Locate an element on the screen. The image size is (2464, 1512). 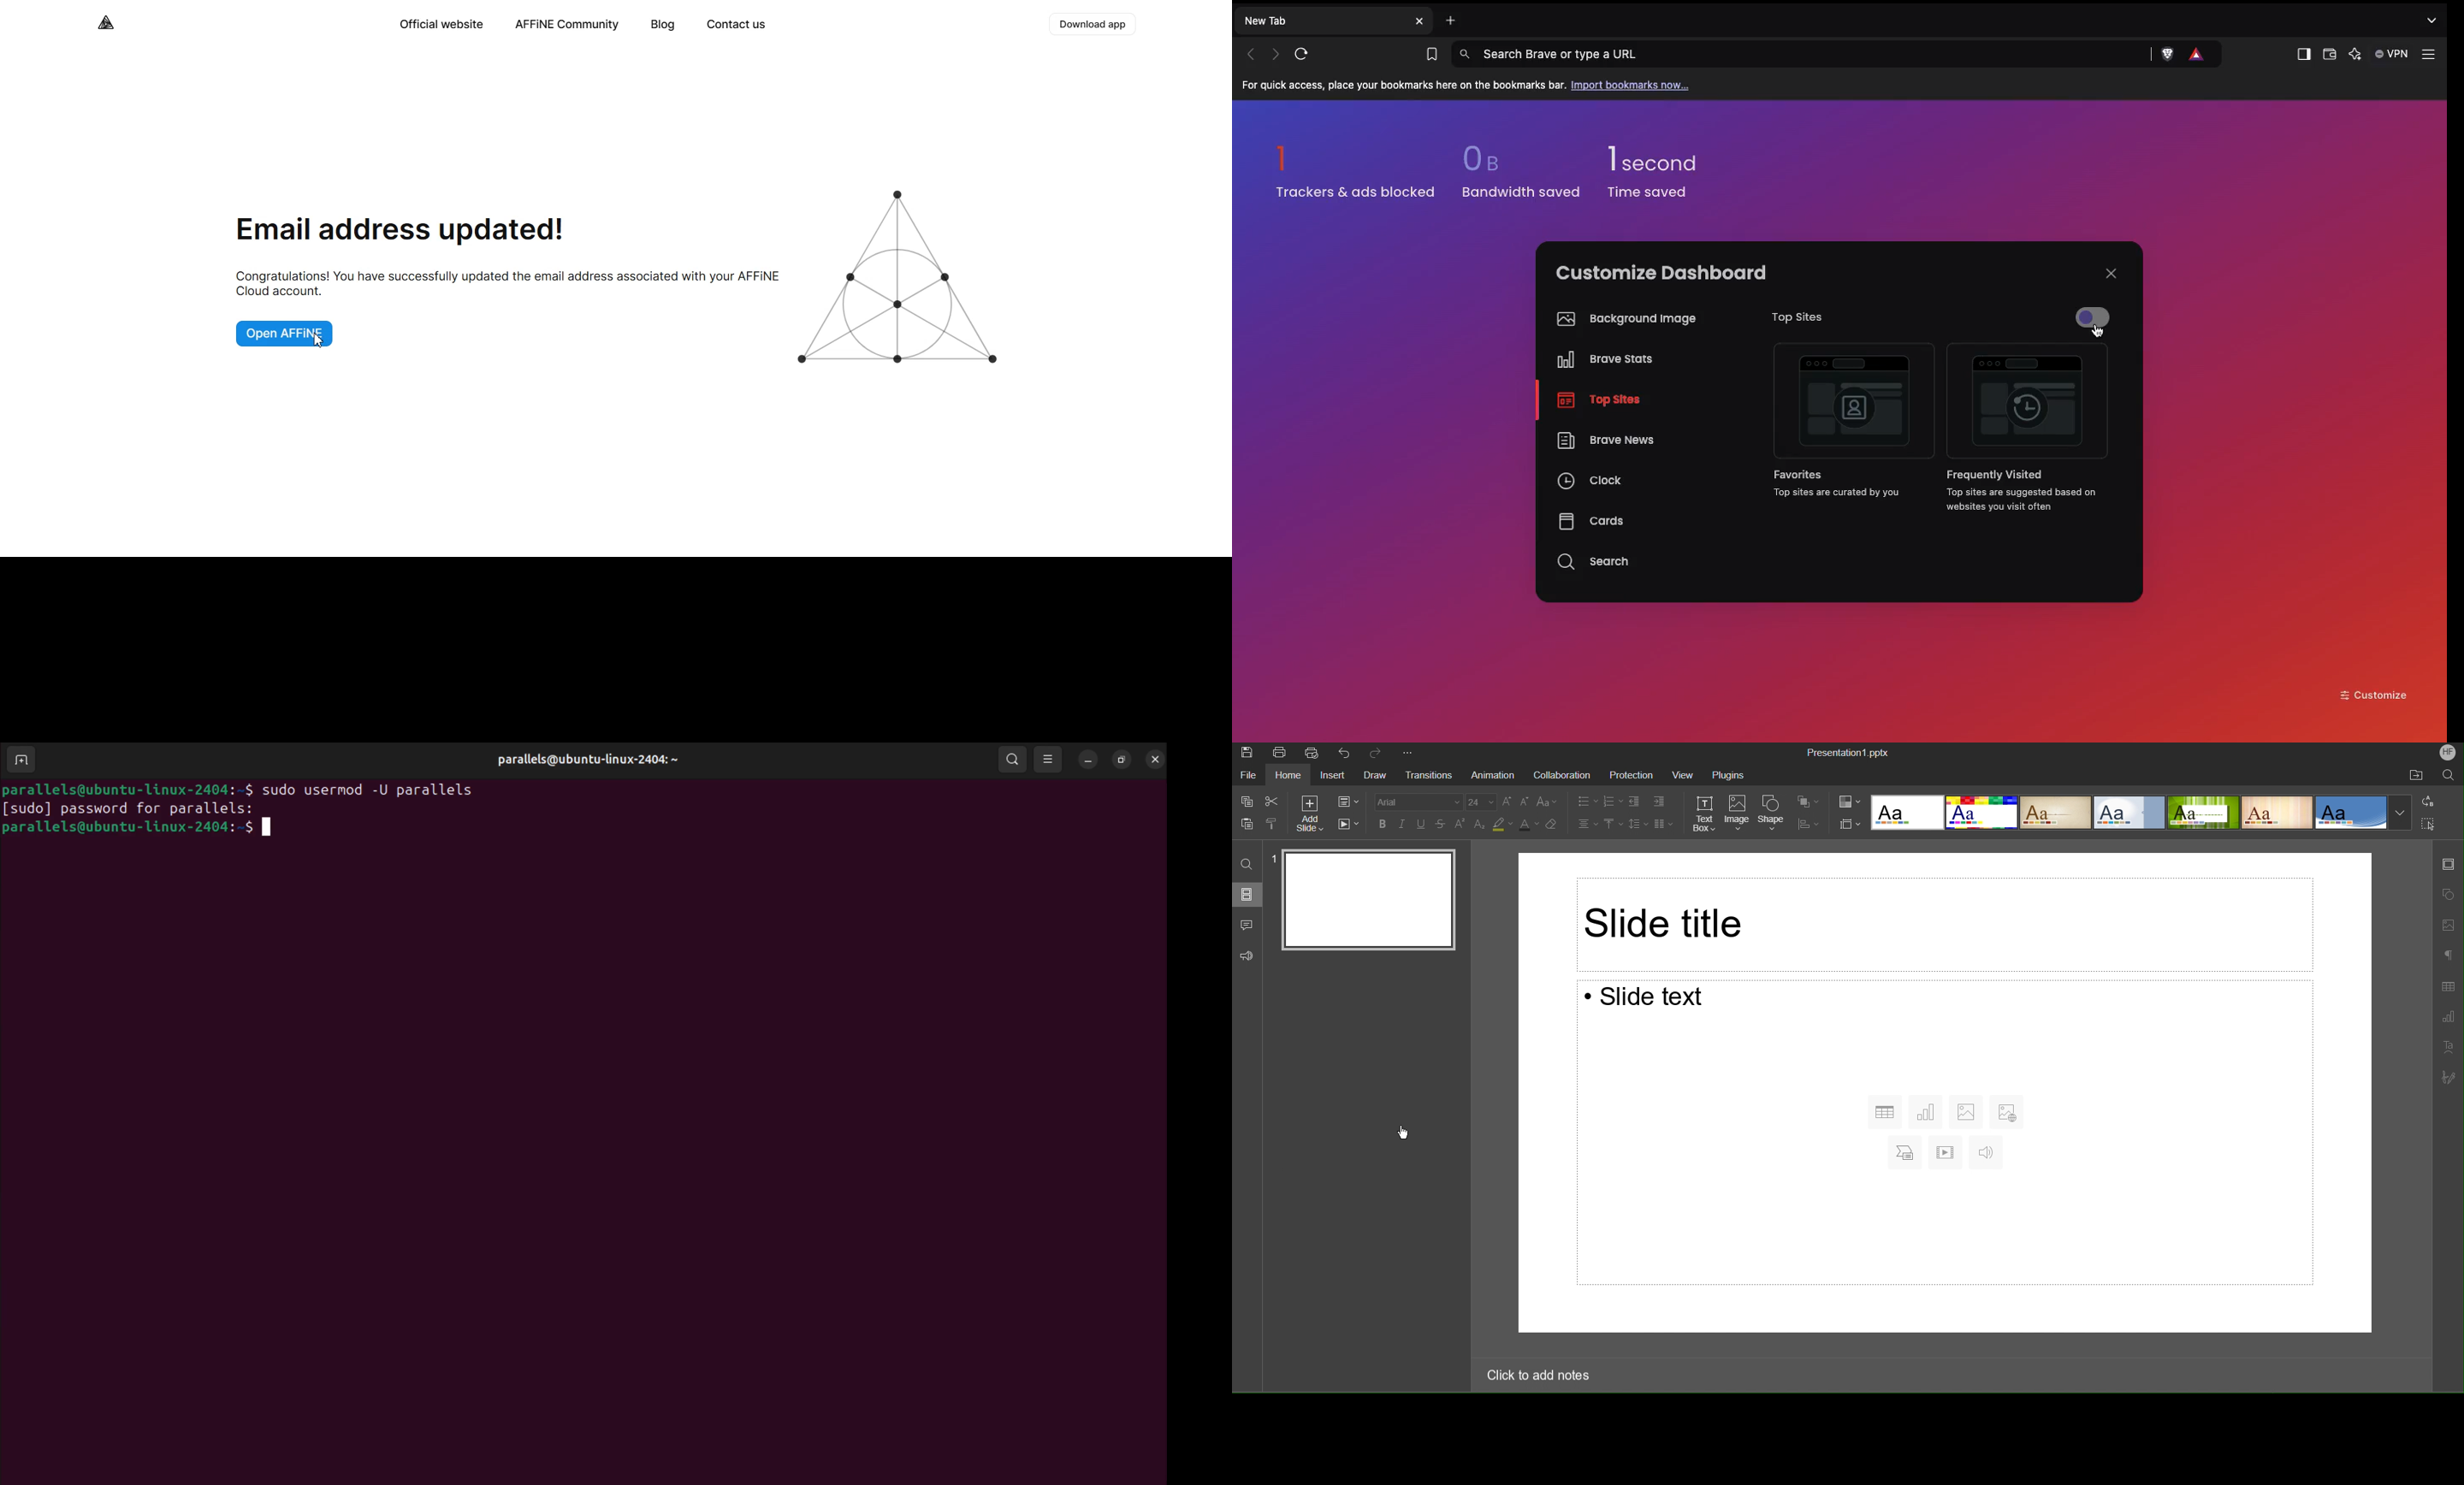
Comments is located at coordinates (1247, 925).